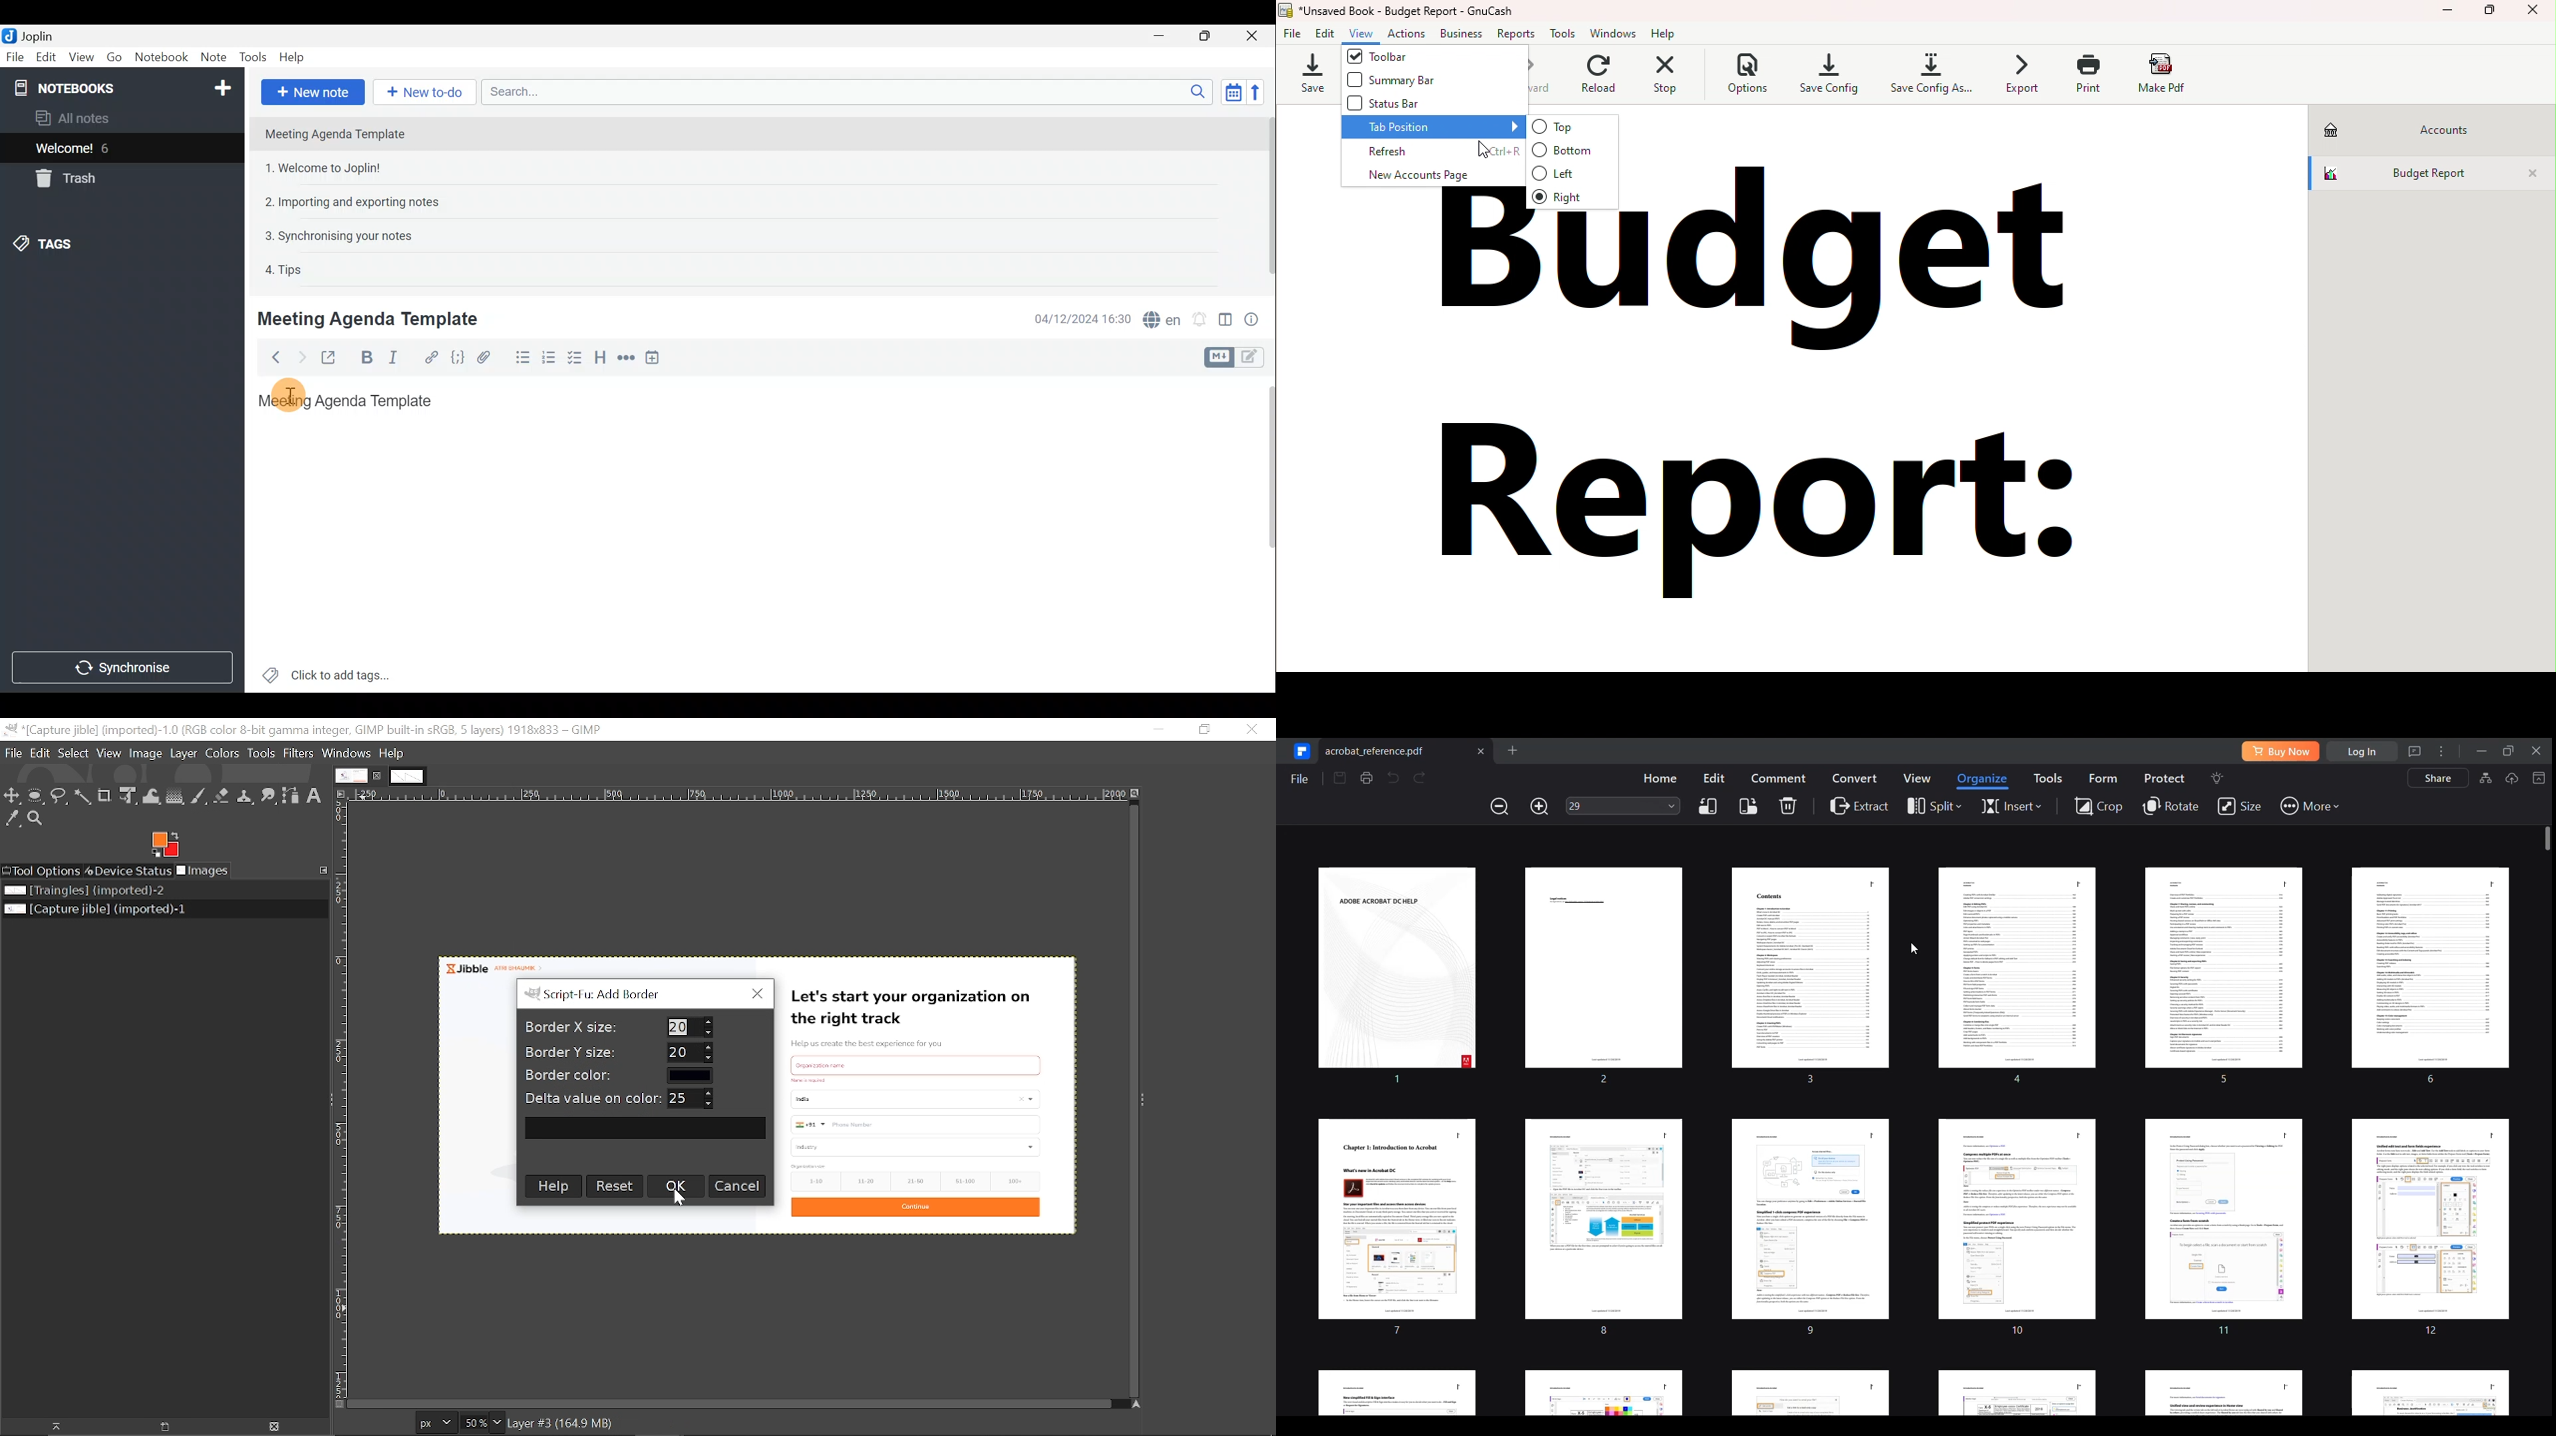 This screenshot has height=1456, width=2576. What do you see at coordinates (1328, 34) in the screenshot?
I see `Edit` at bounding box center [1328, 34].